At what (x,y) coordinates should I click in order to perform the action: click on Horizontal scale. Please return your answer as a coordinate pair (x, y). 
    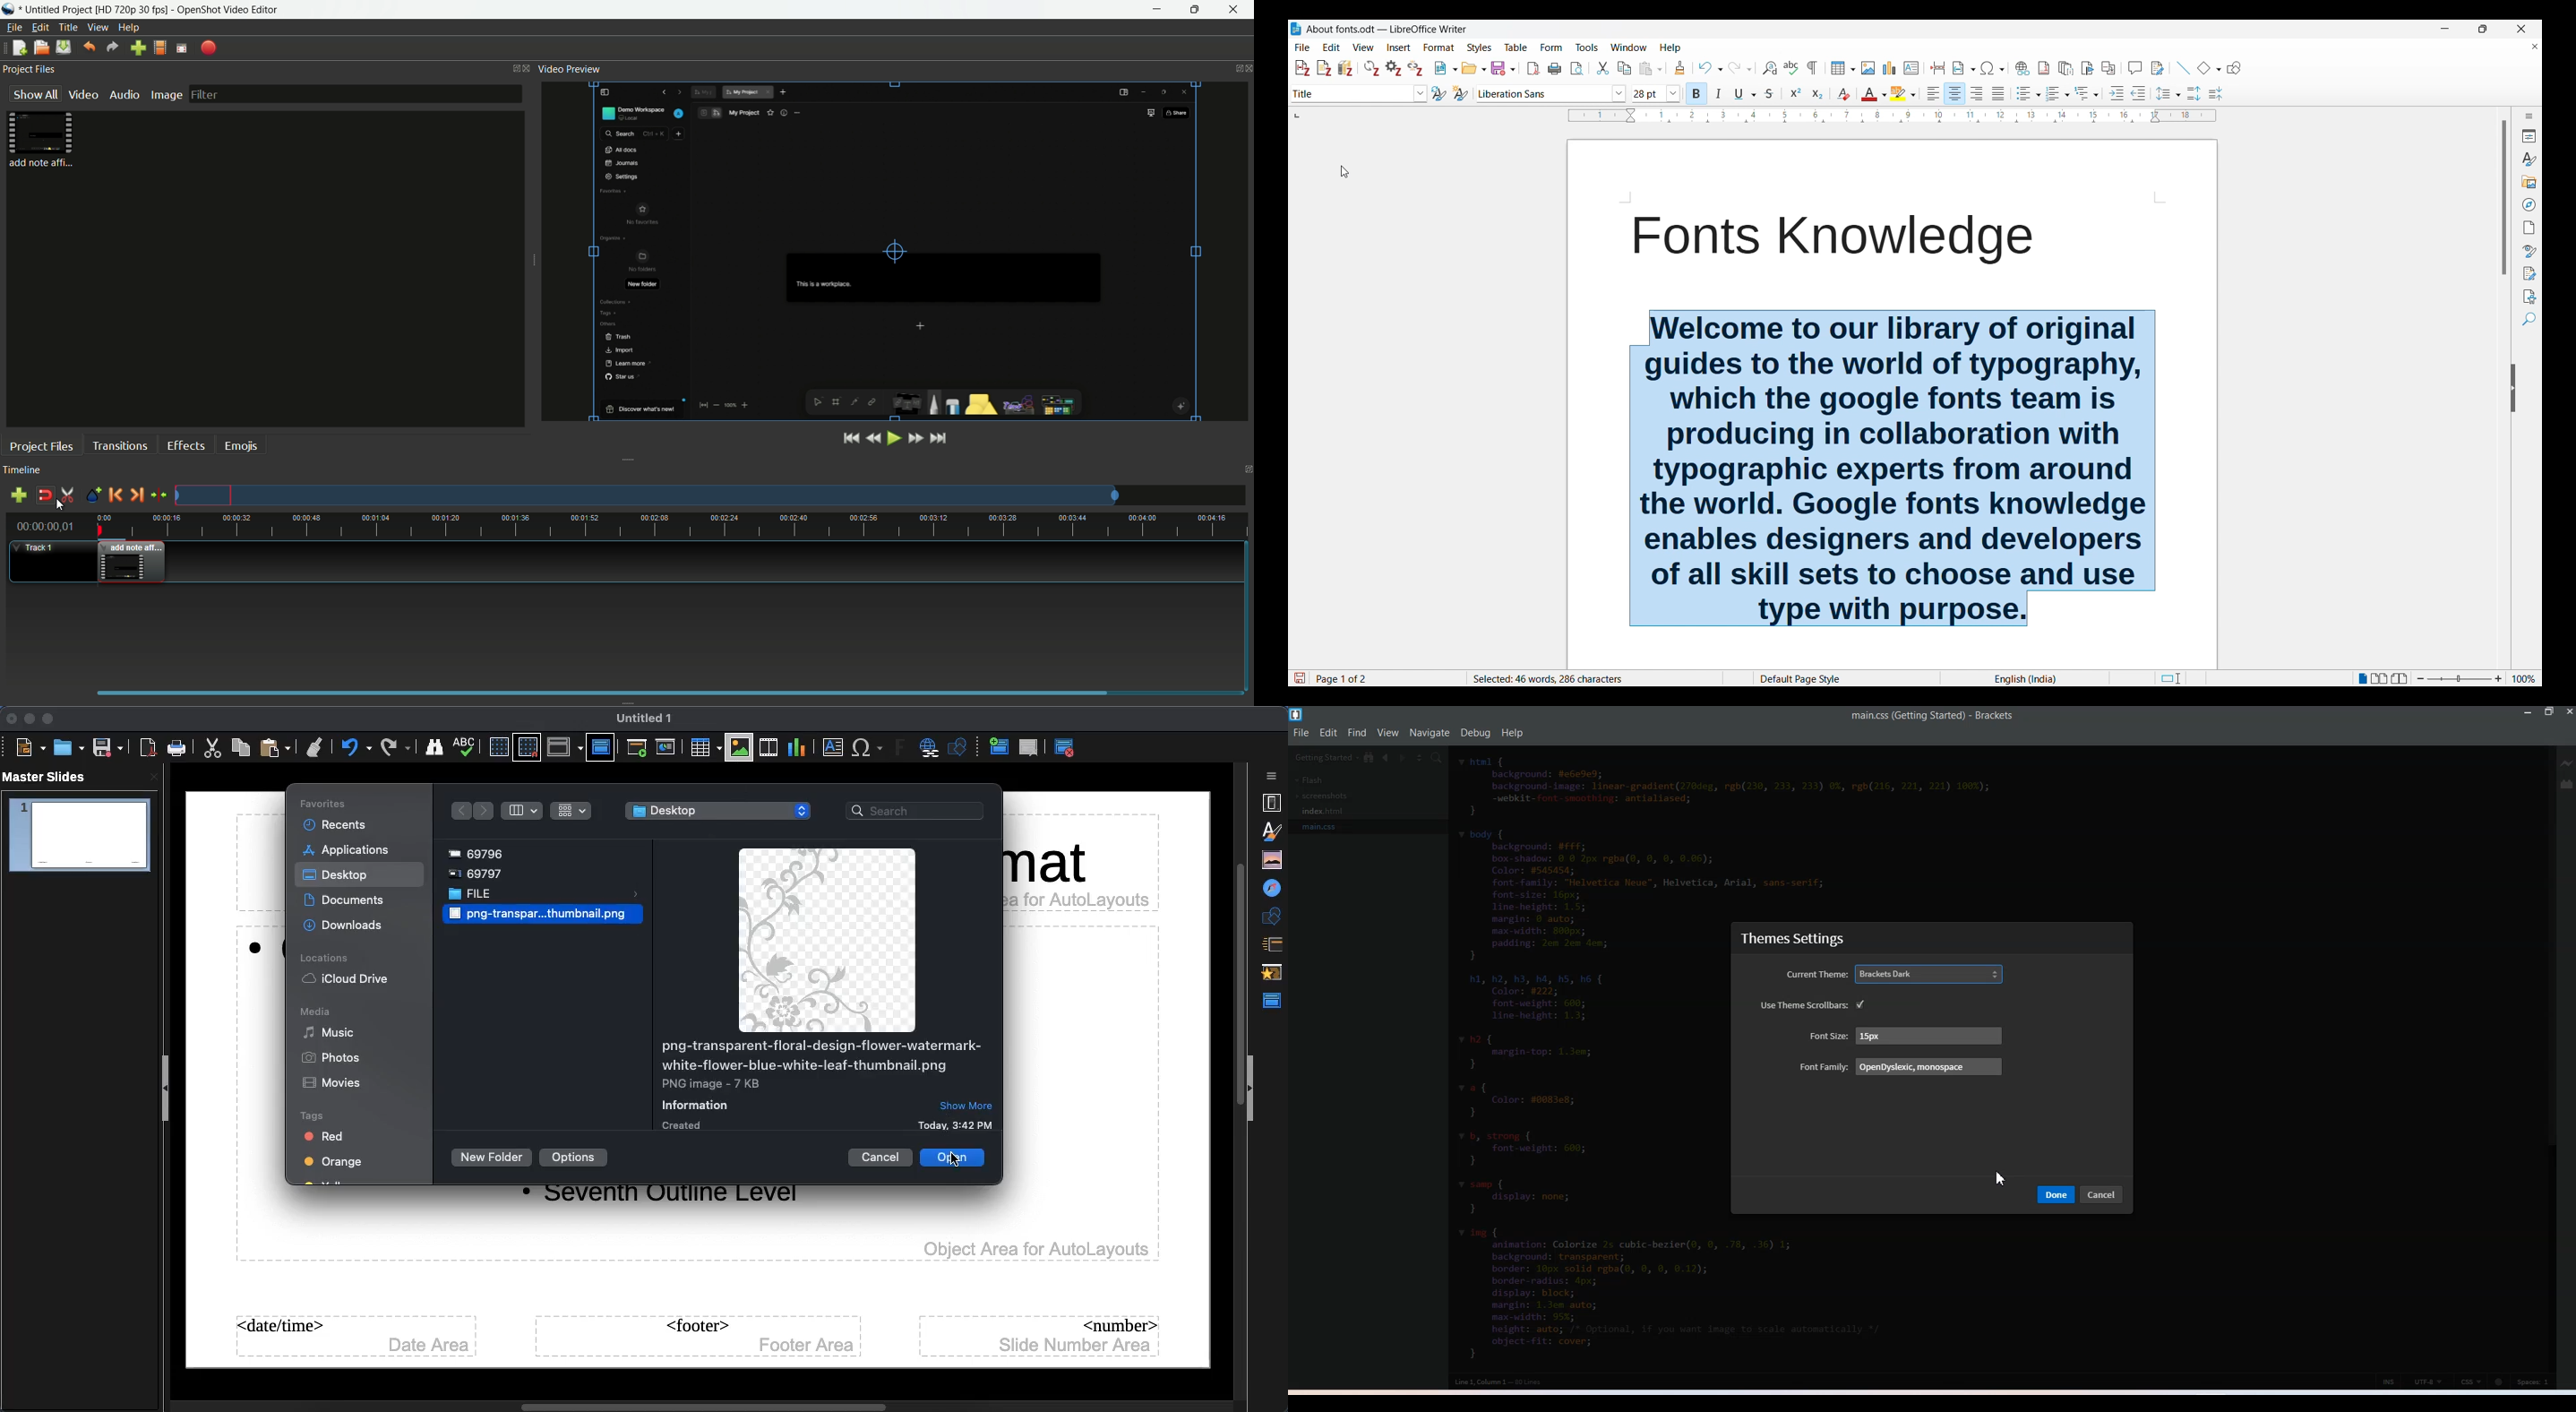
    Looking at the image, I should click on (1893, 116).